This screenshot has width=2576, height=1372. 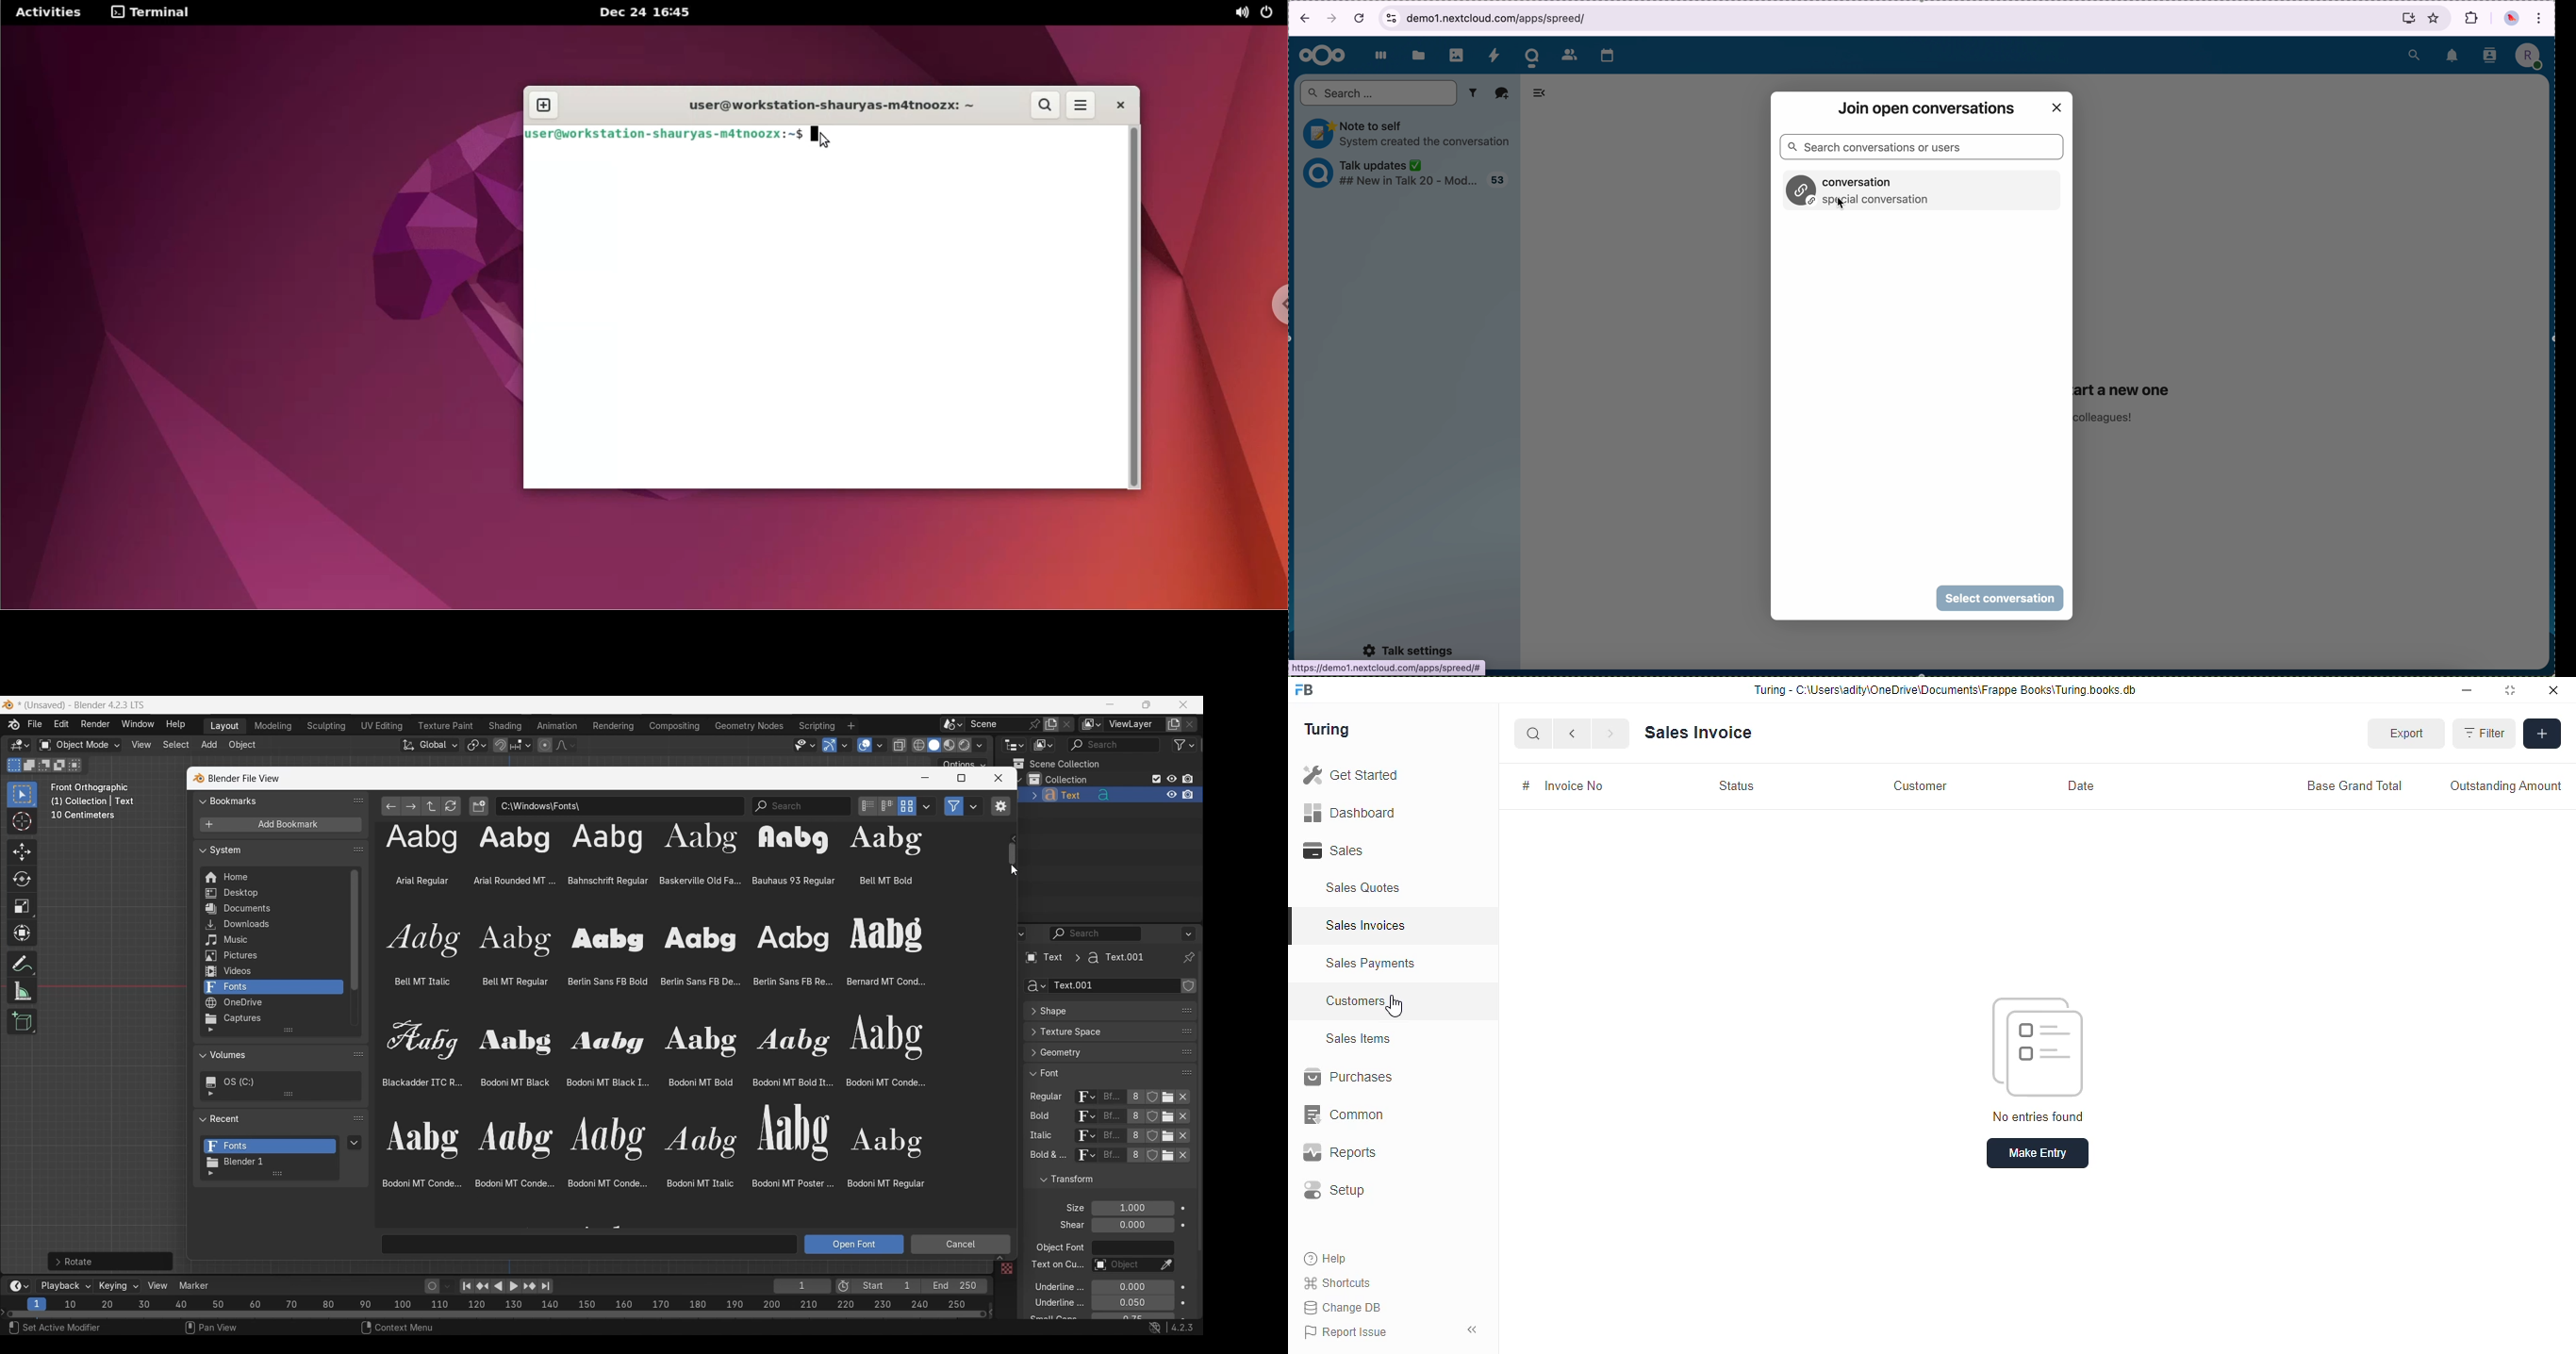 What do you see at coordinates (1112, 1160) in the screenshot?
I see `name of current font` at bounding box center [1112, 1160].